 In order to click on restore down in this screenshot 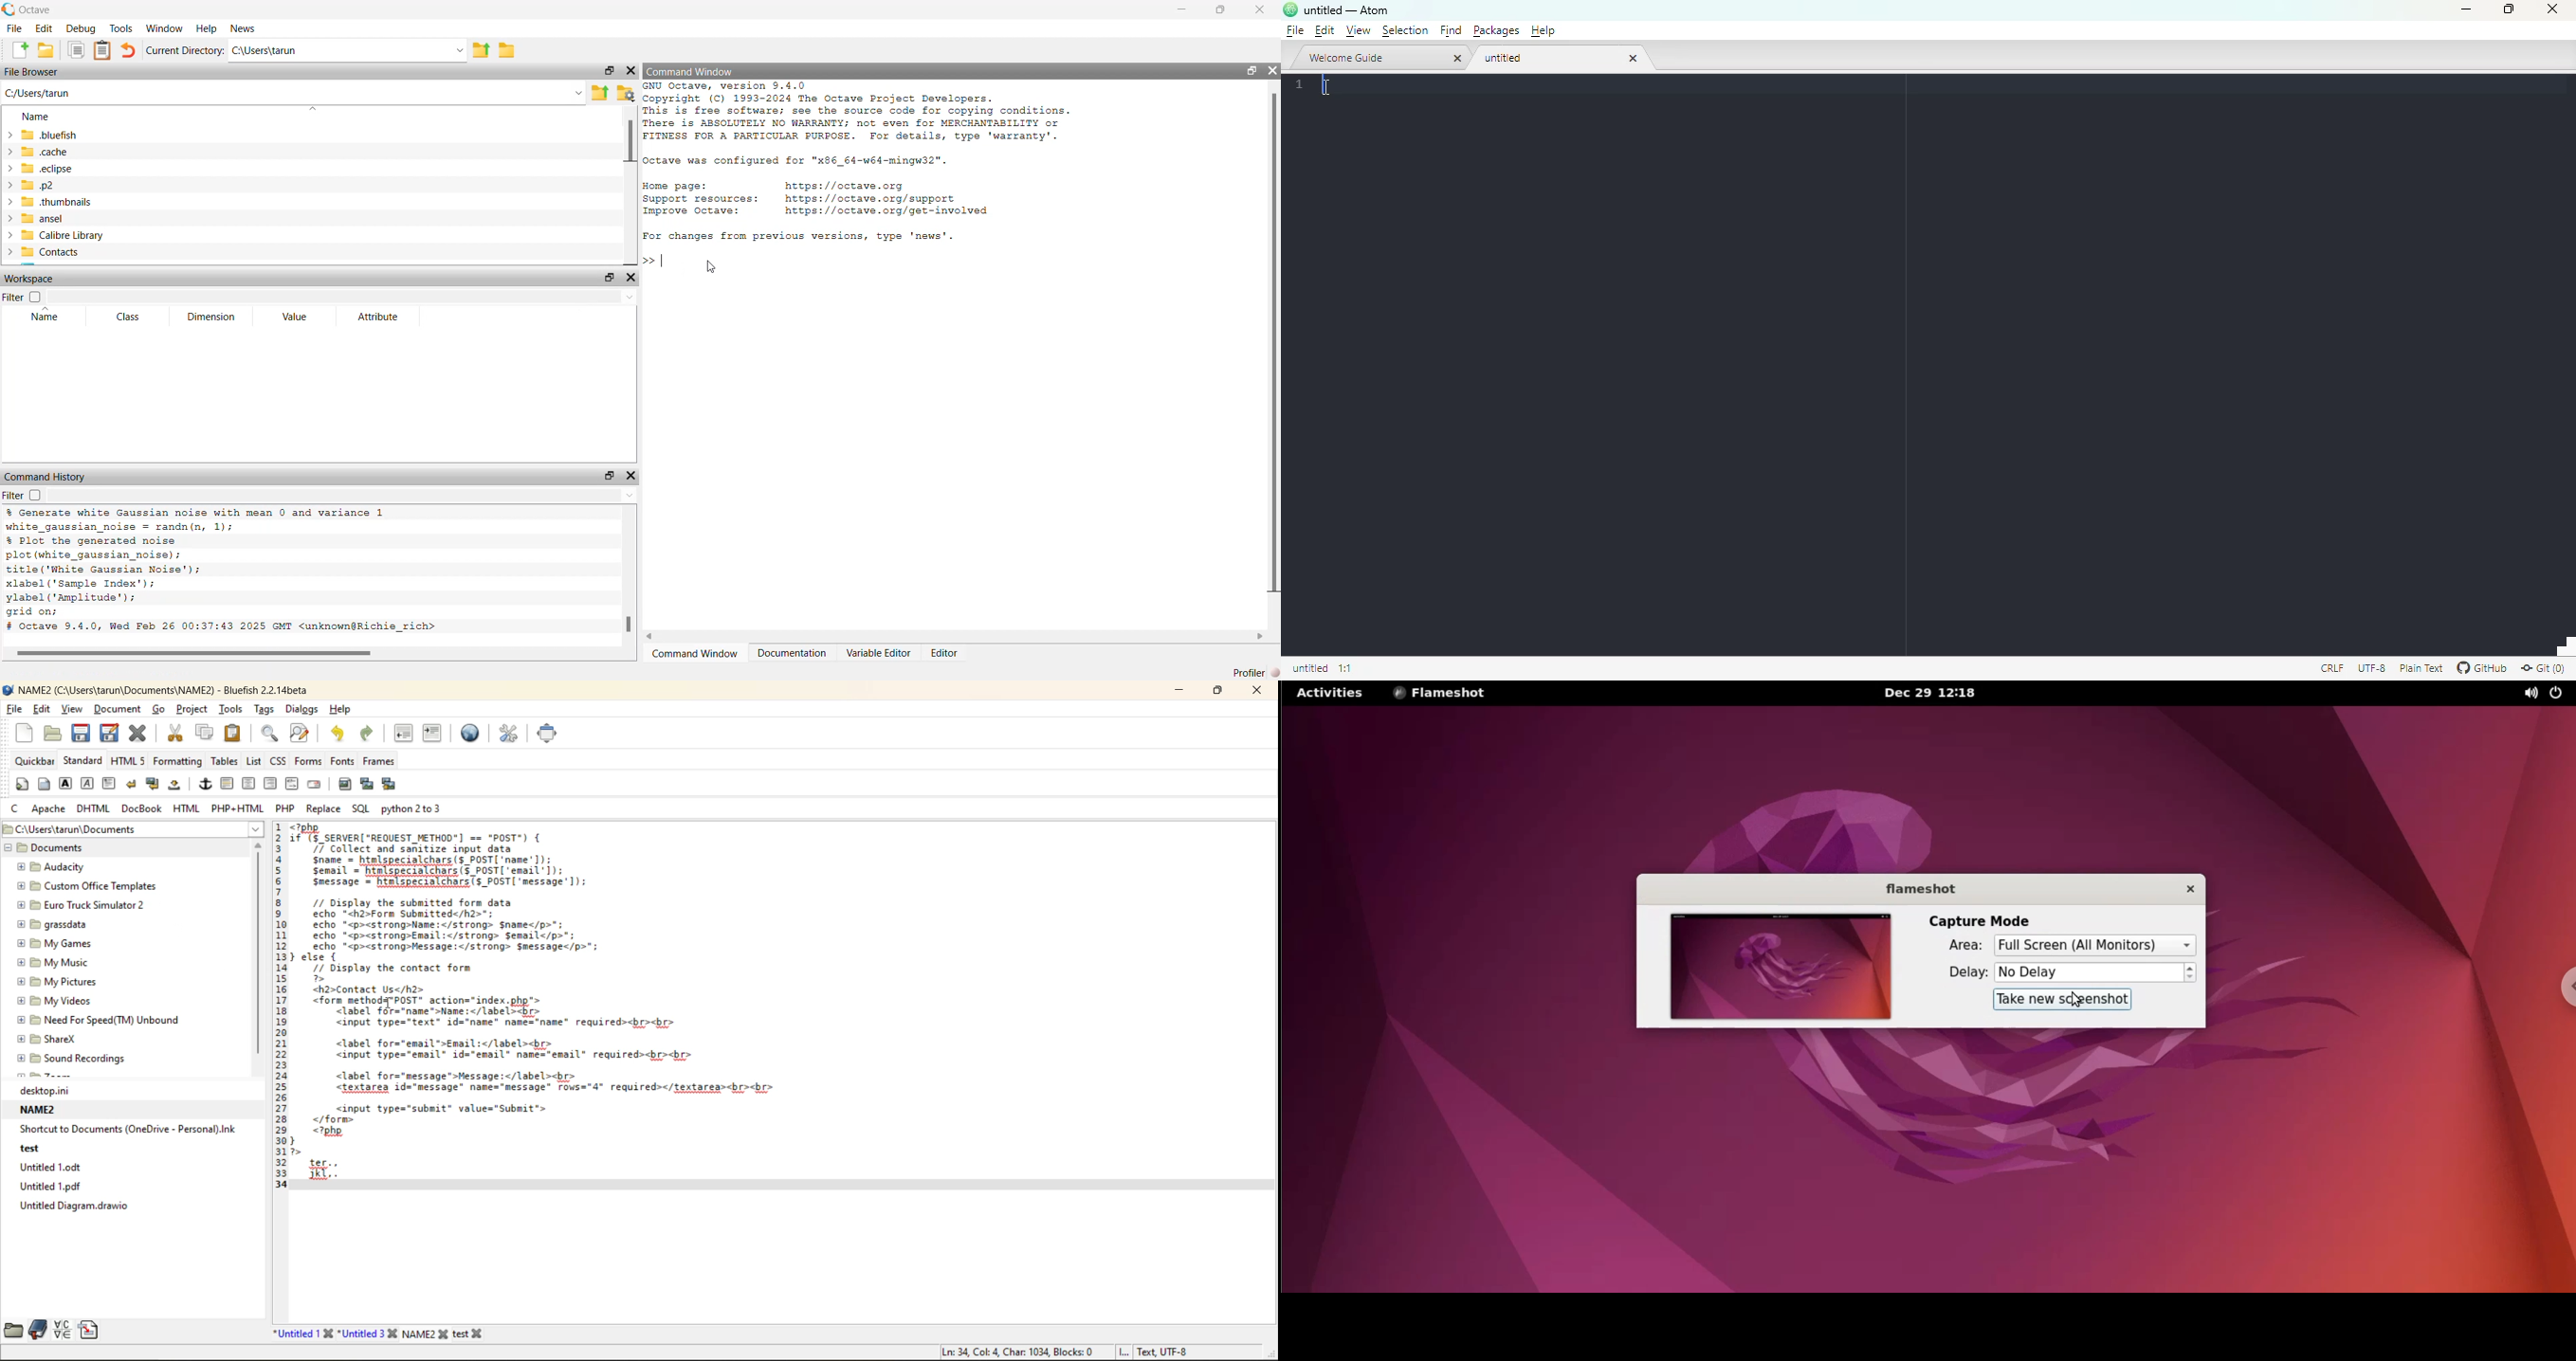, I will do `click(607, 279)`.